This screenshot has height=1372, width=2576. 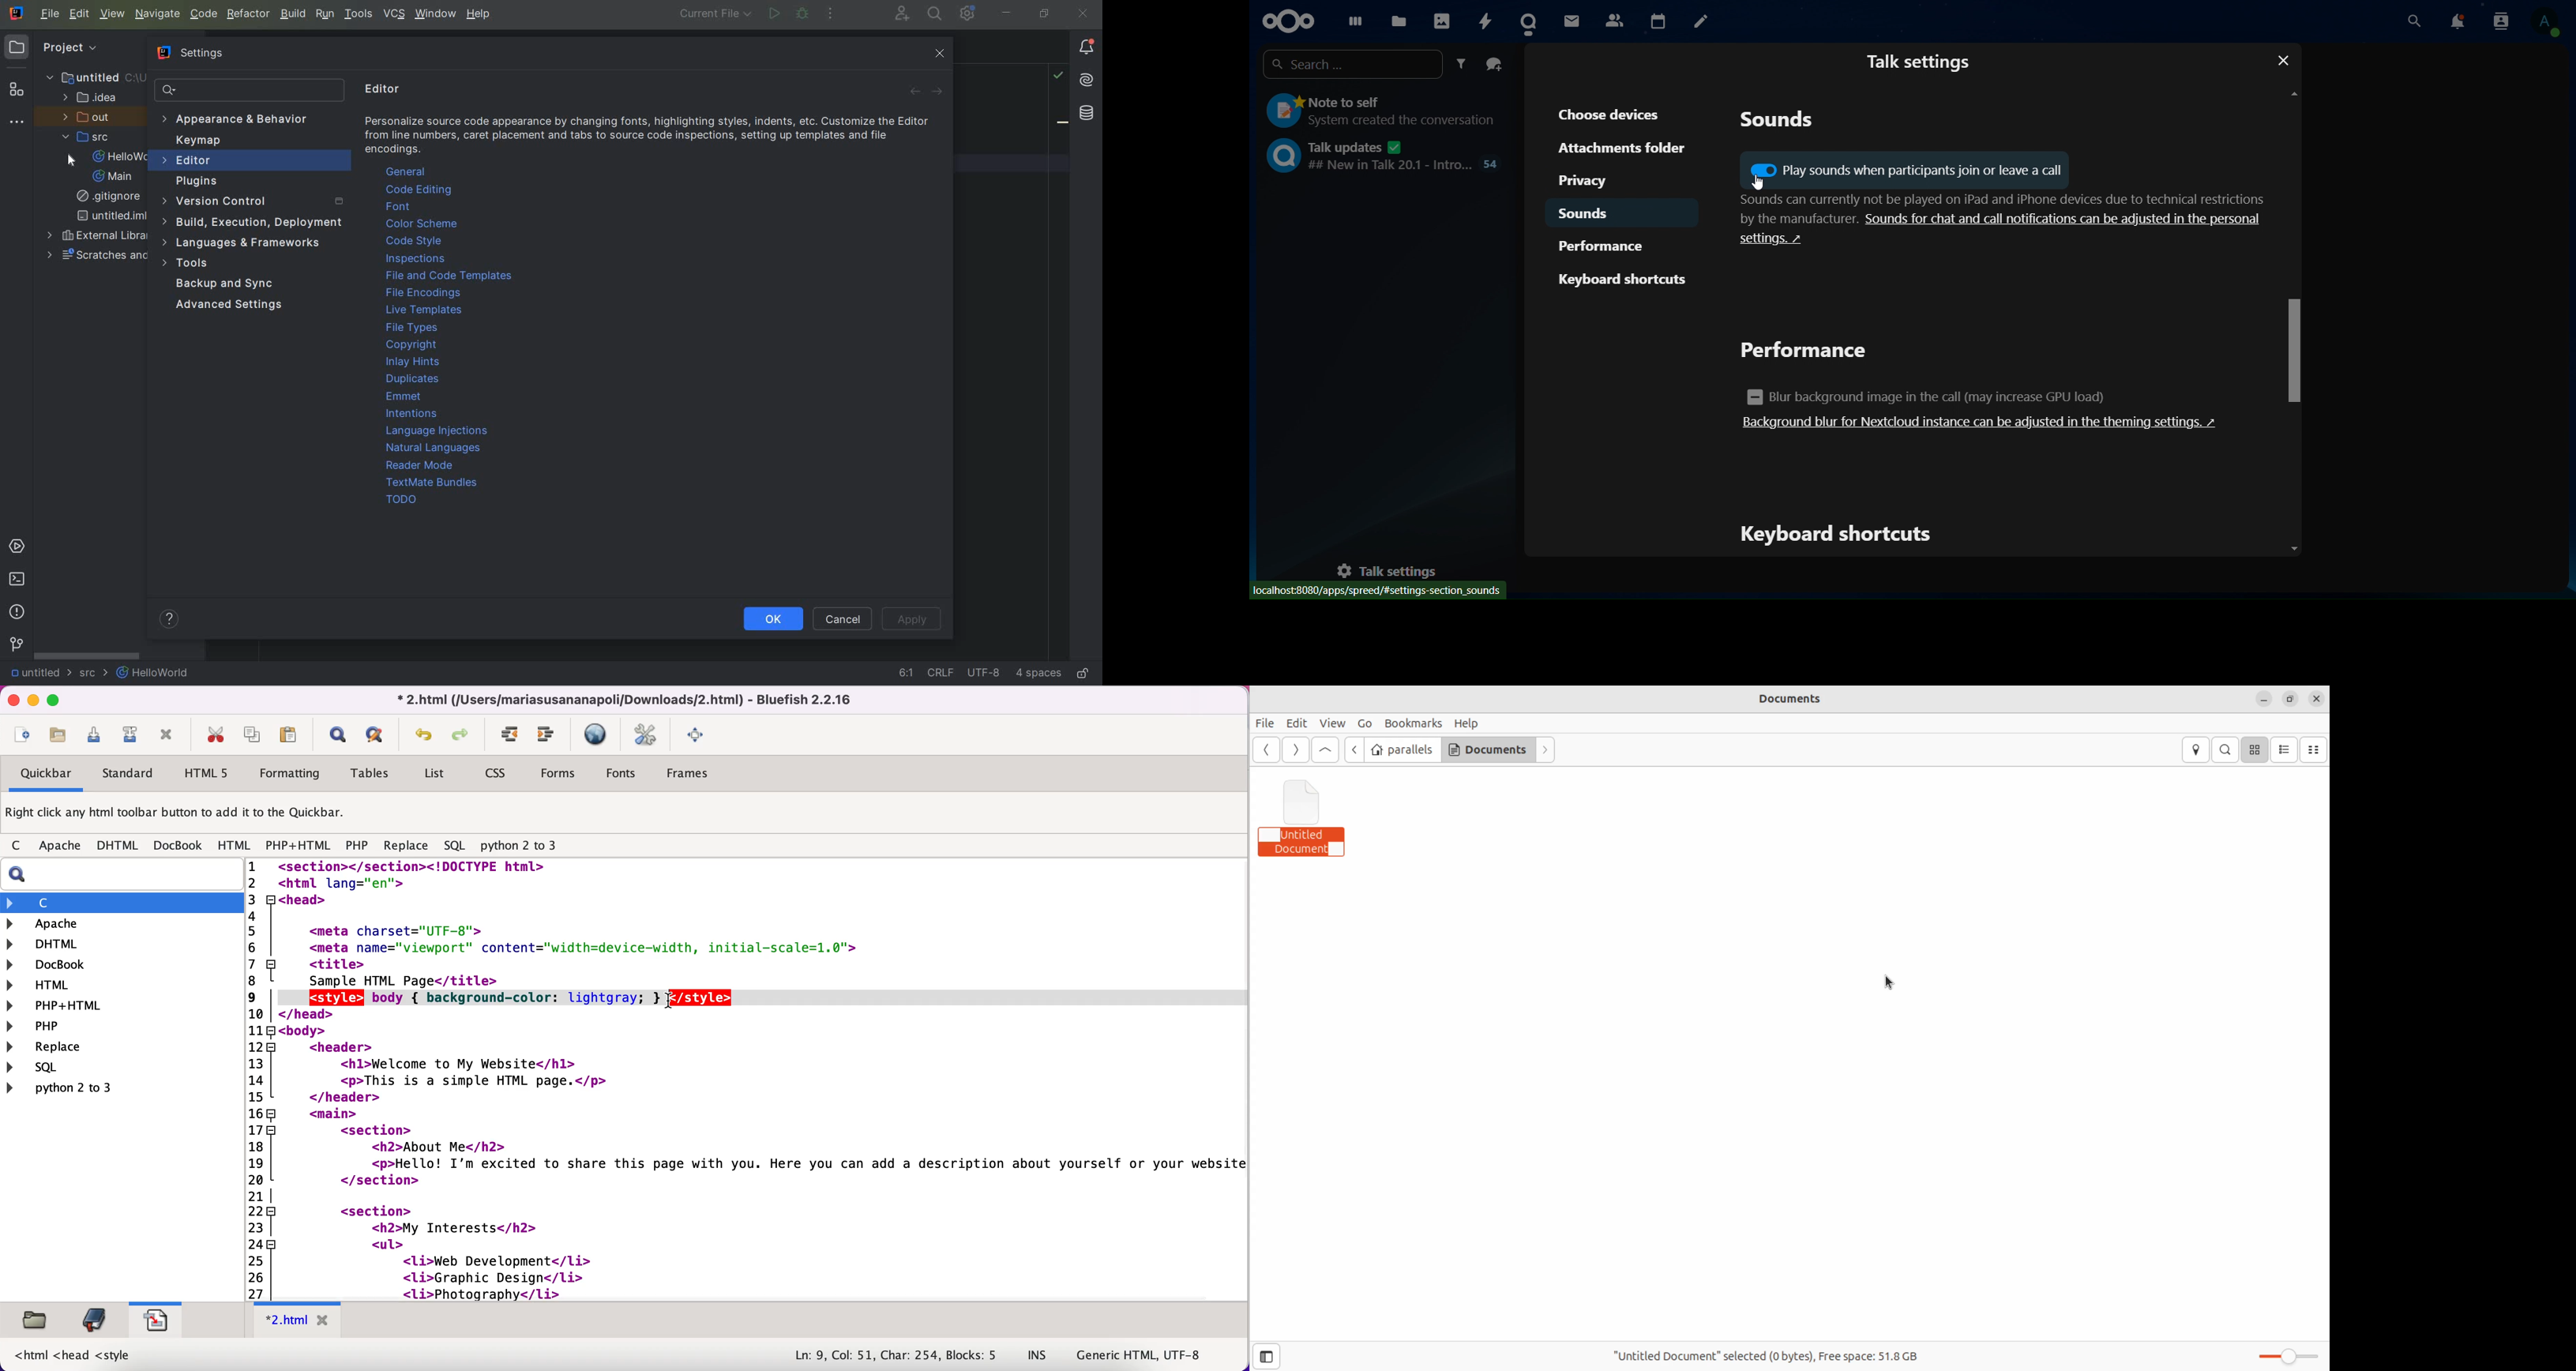 What do you see at coordinates (1936, 397) in the screenshot?
I see `blur background image in the call (may increase GPU load)` at bounding box center [1936, 397].